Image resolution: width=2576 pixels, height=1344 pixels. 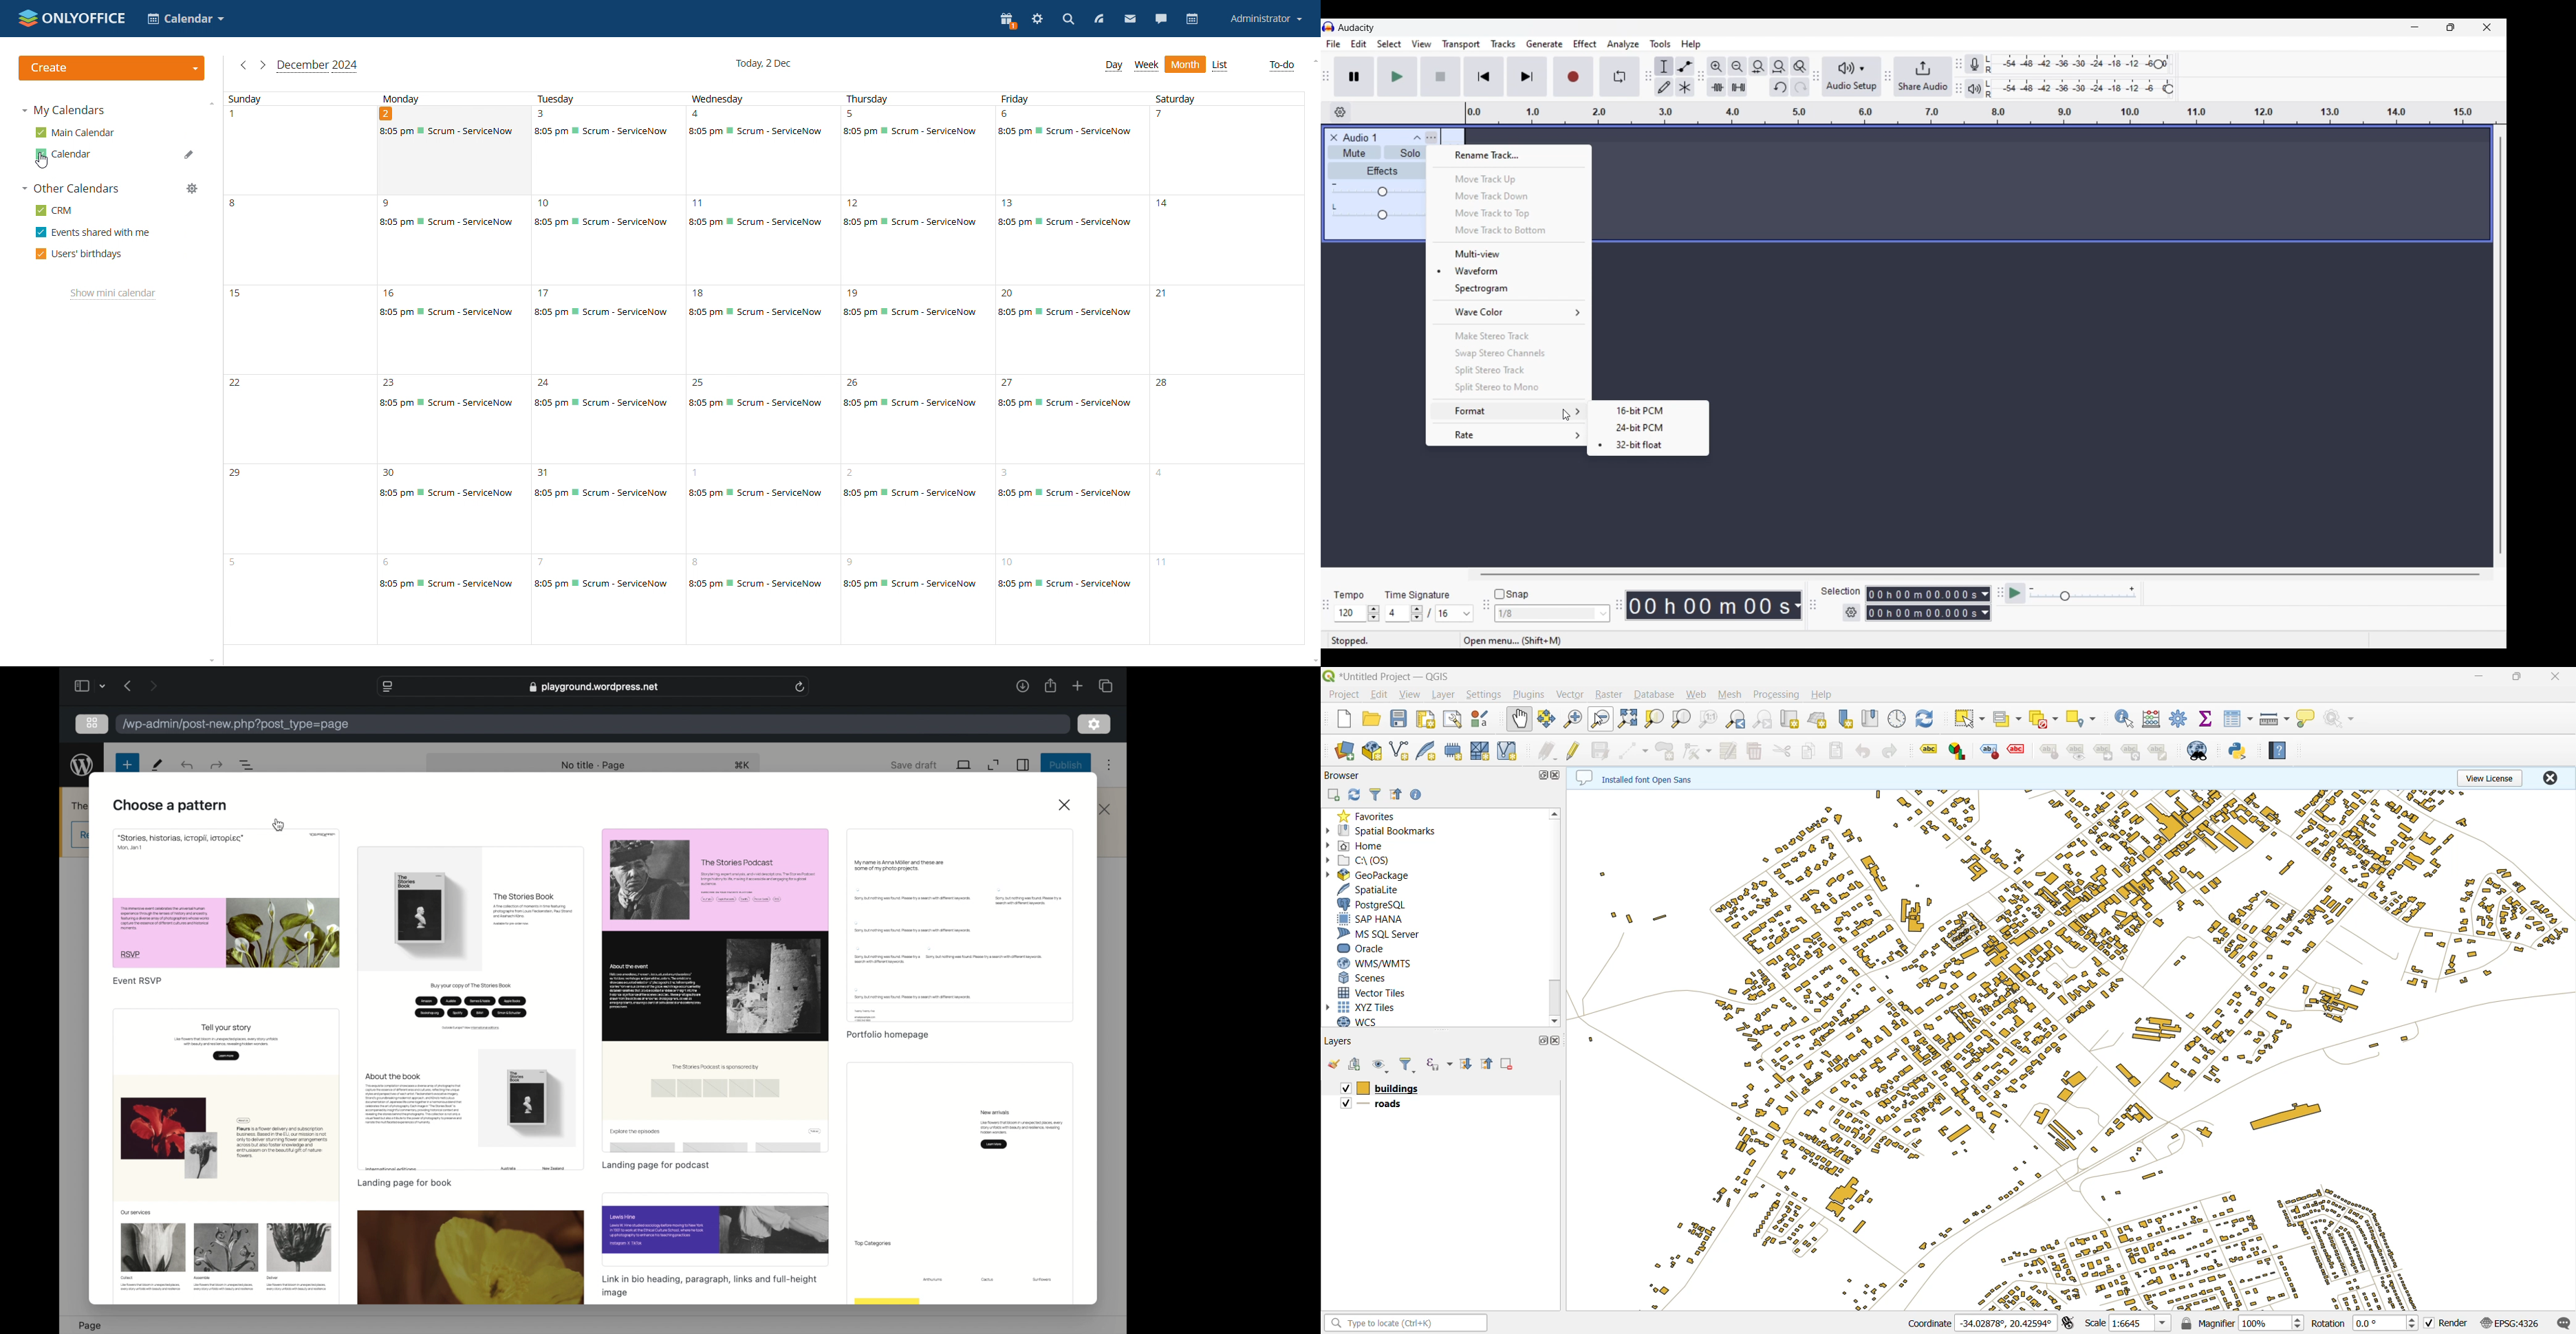 I want to click on sap hana, so click(x=1376, y=919).